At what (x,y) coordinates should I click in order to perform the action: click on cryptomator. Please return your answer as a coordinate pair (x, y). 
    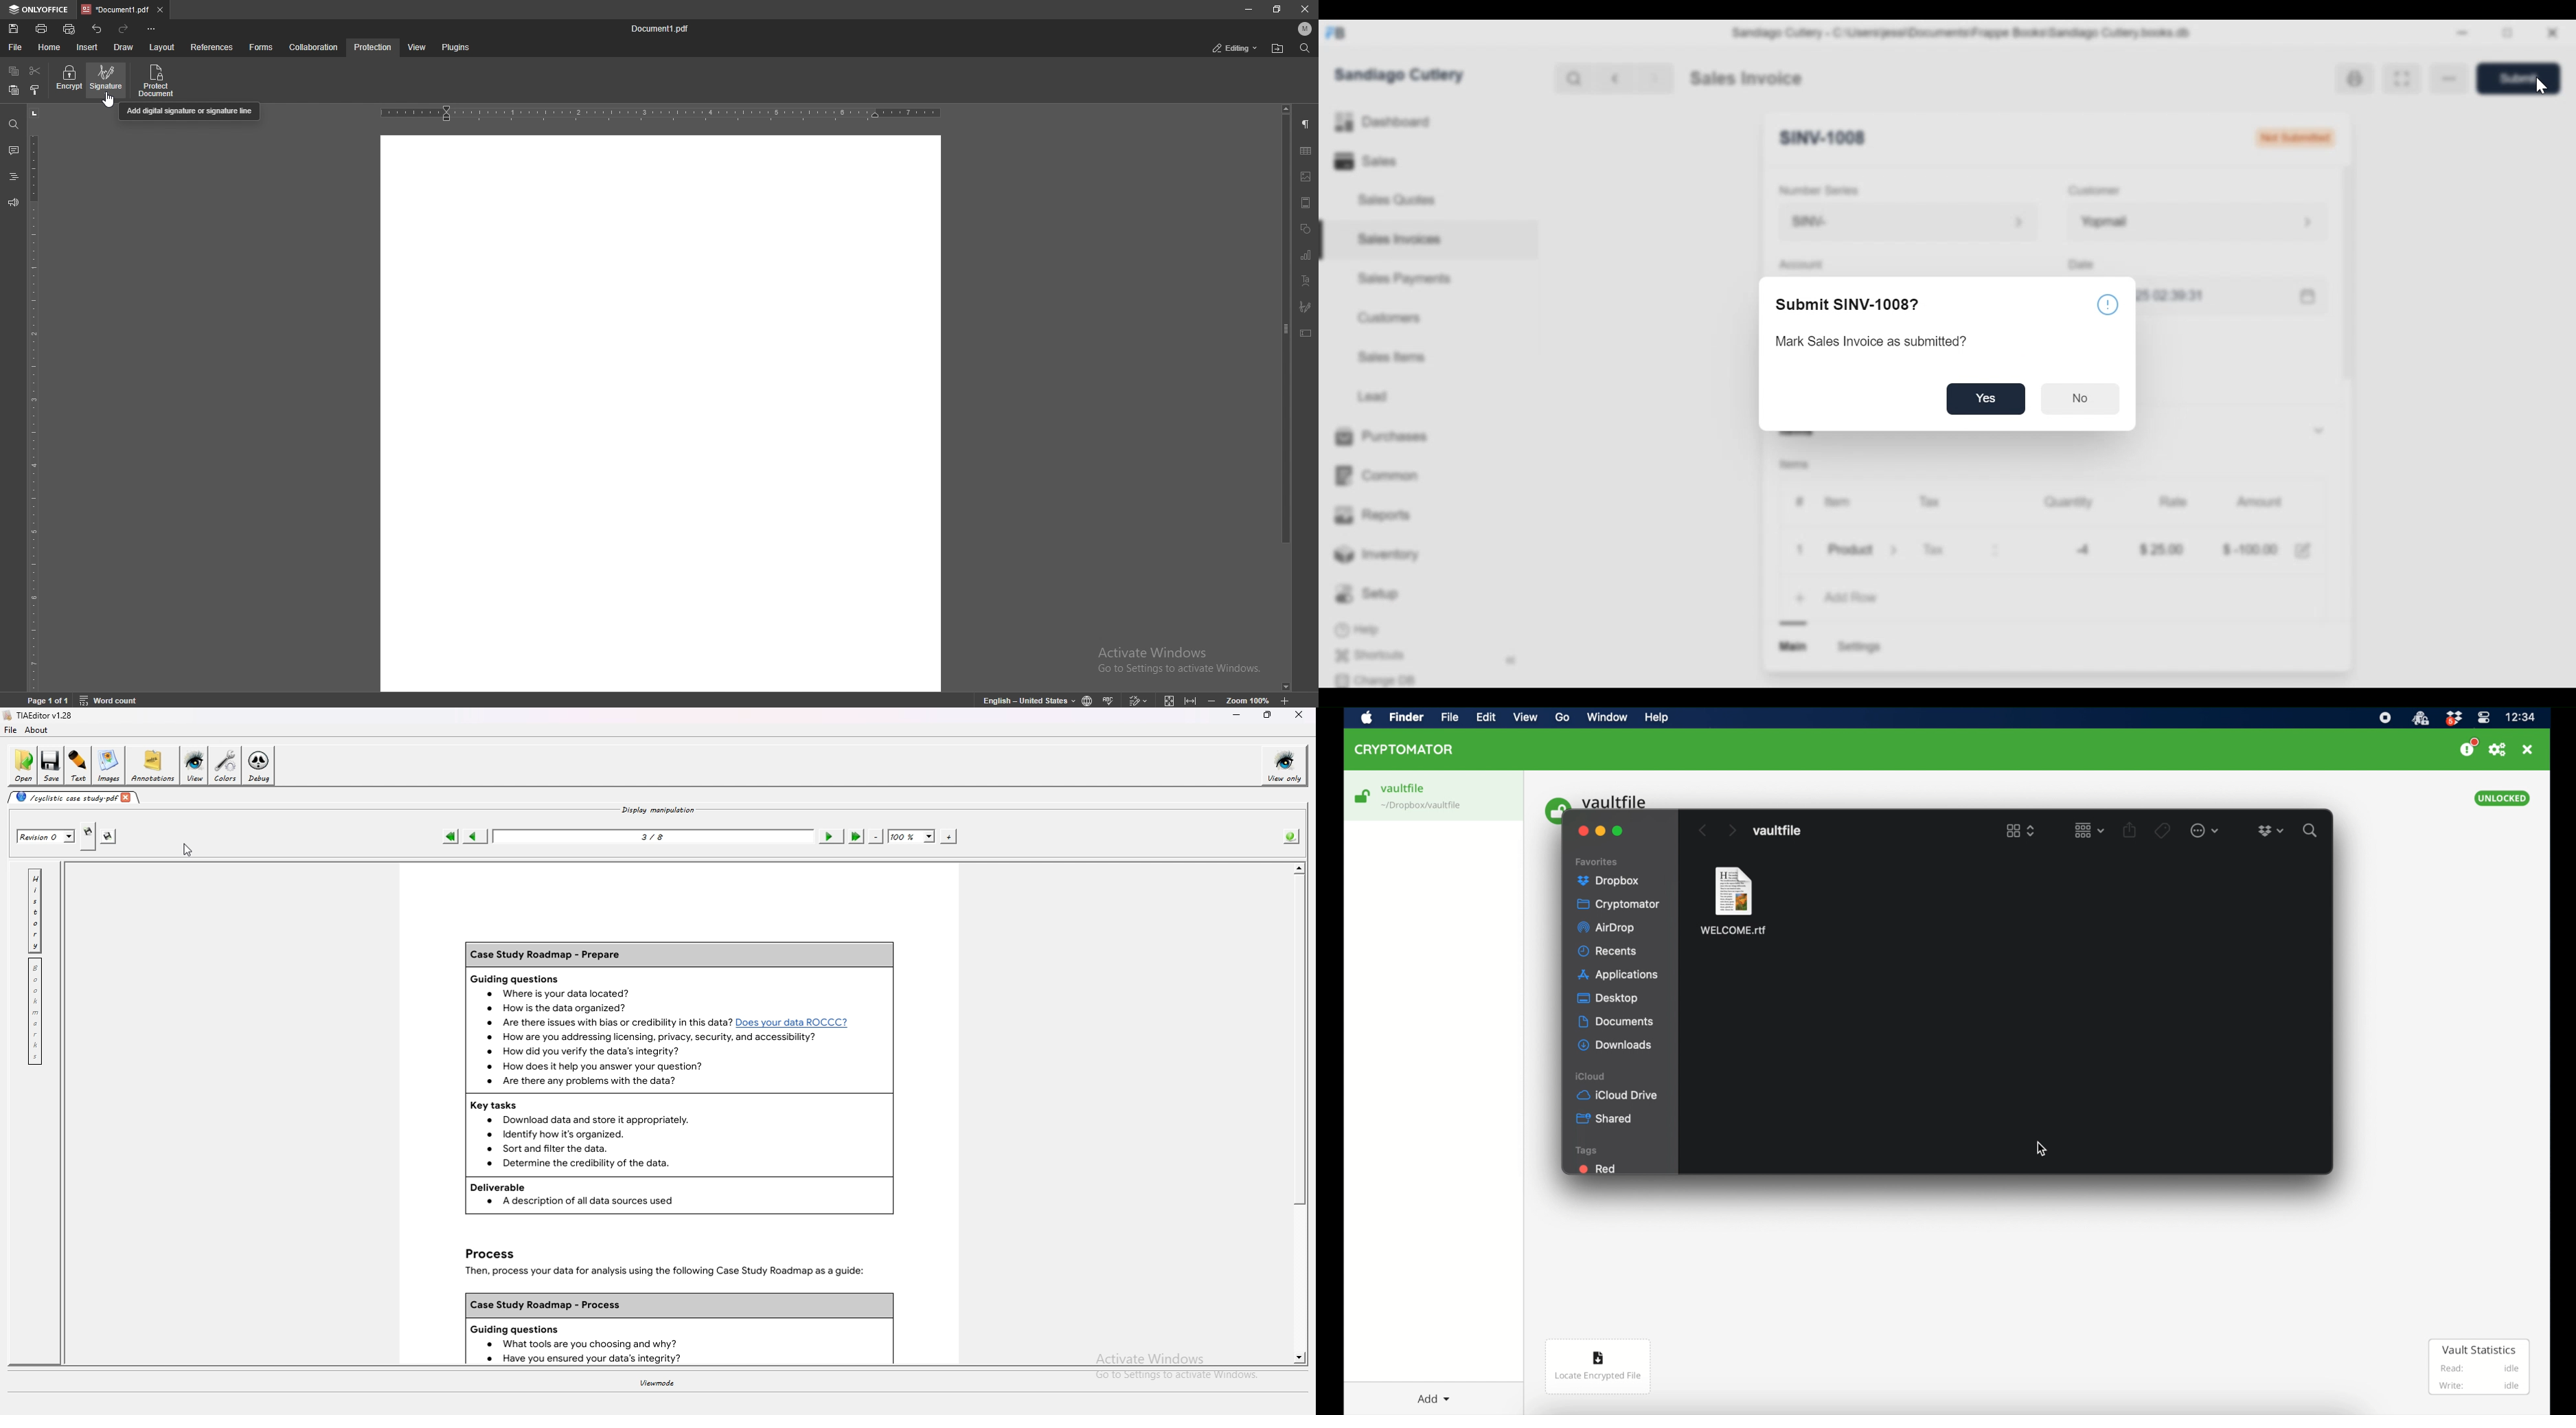
    Looking at the image, I should click on (1404, 749).